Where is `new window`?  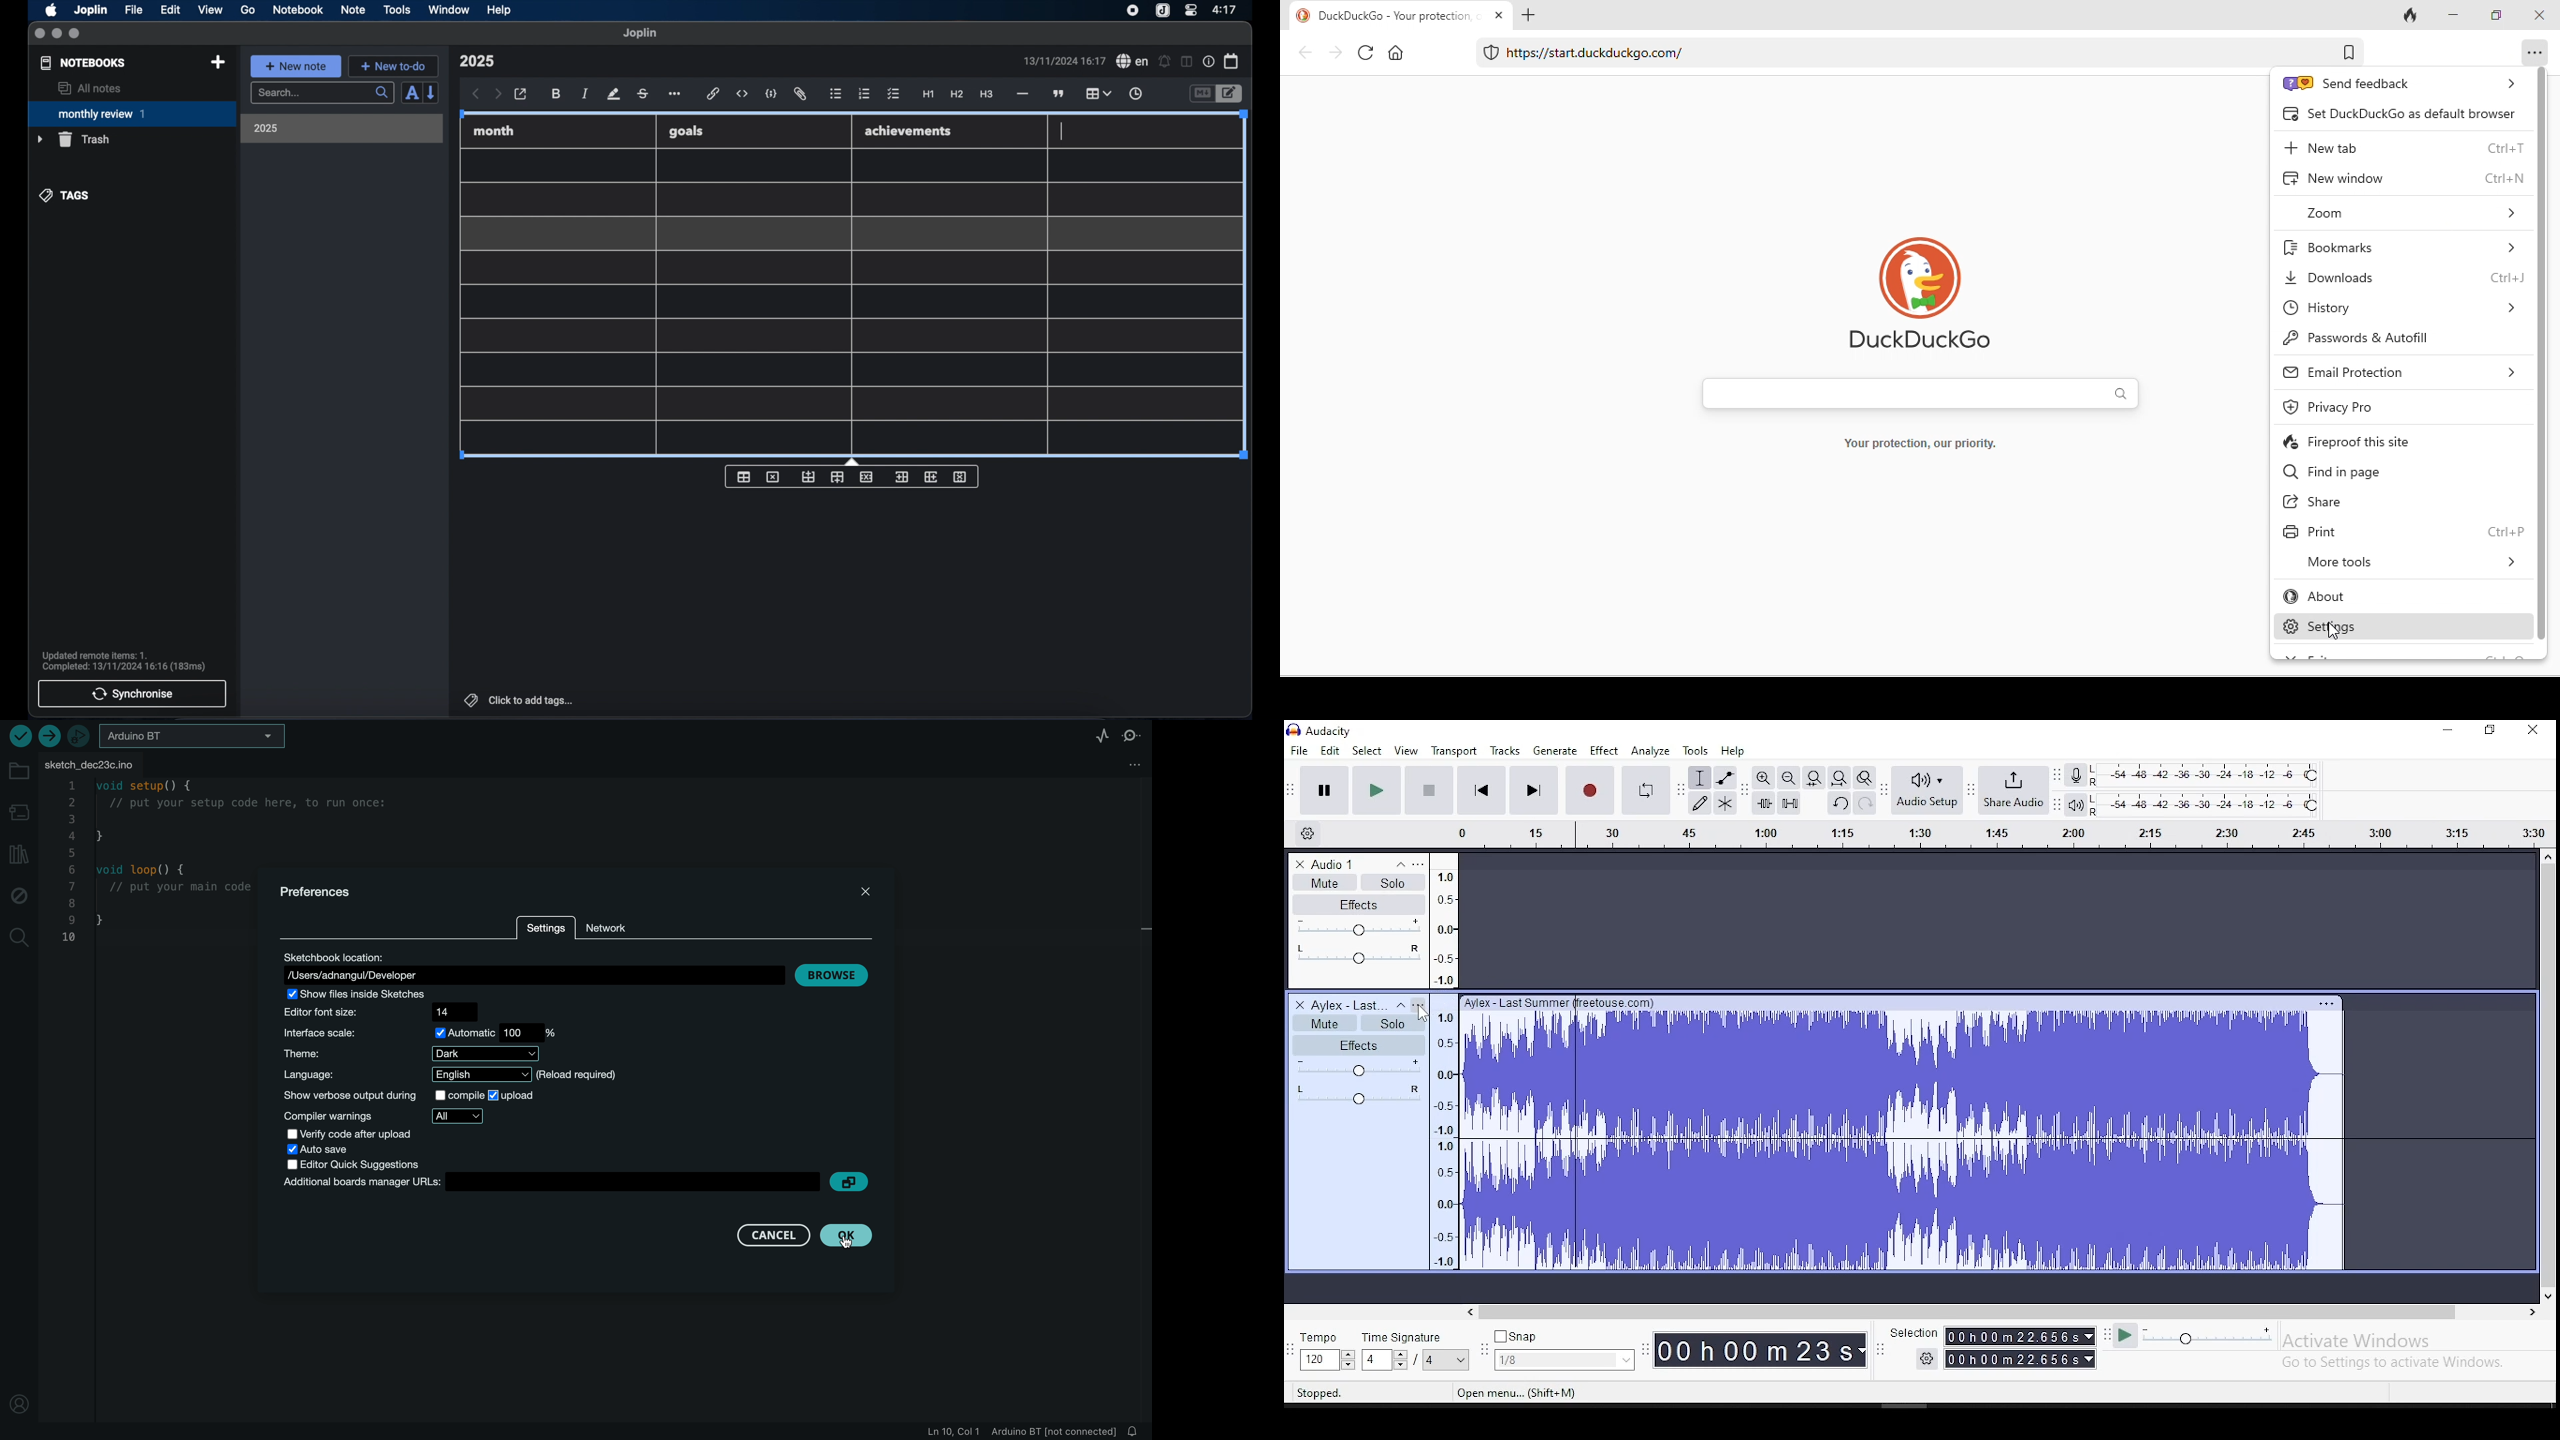 new window is located at coordinates (2405, 178).